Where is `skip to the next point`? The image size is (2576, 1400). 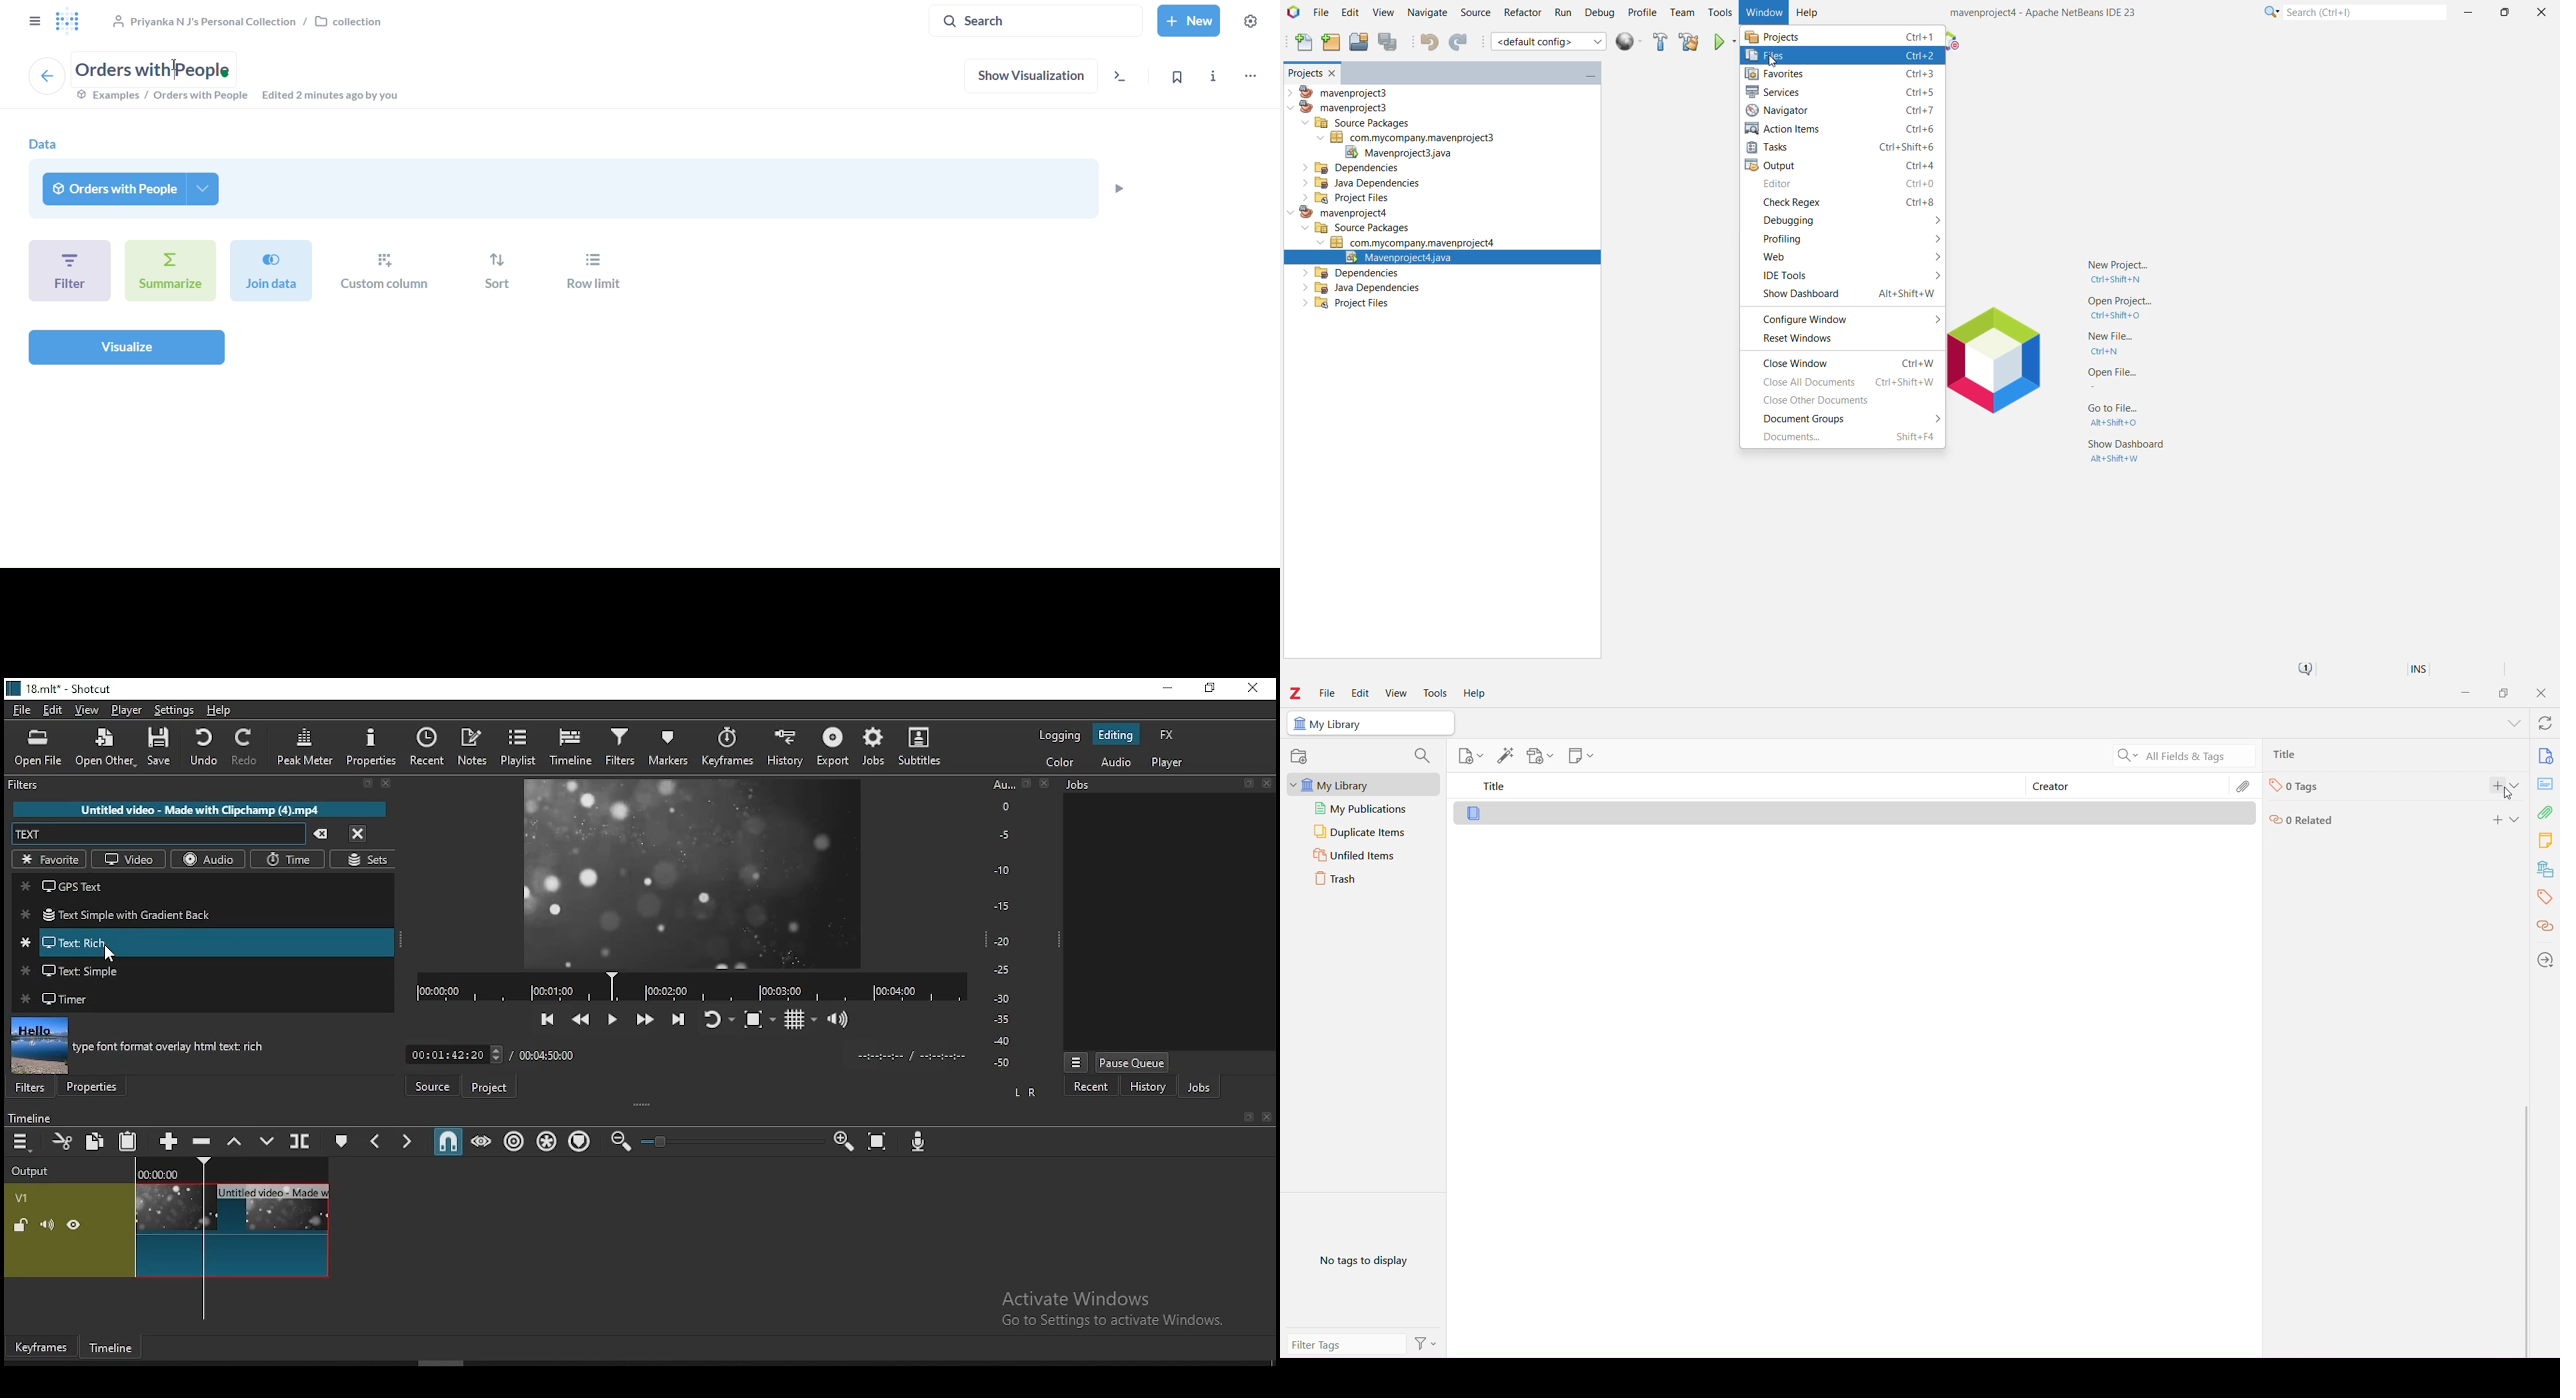 skip to the next point is located at coordinates (679, 1018).